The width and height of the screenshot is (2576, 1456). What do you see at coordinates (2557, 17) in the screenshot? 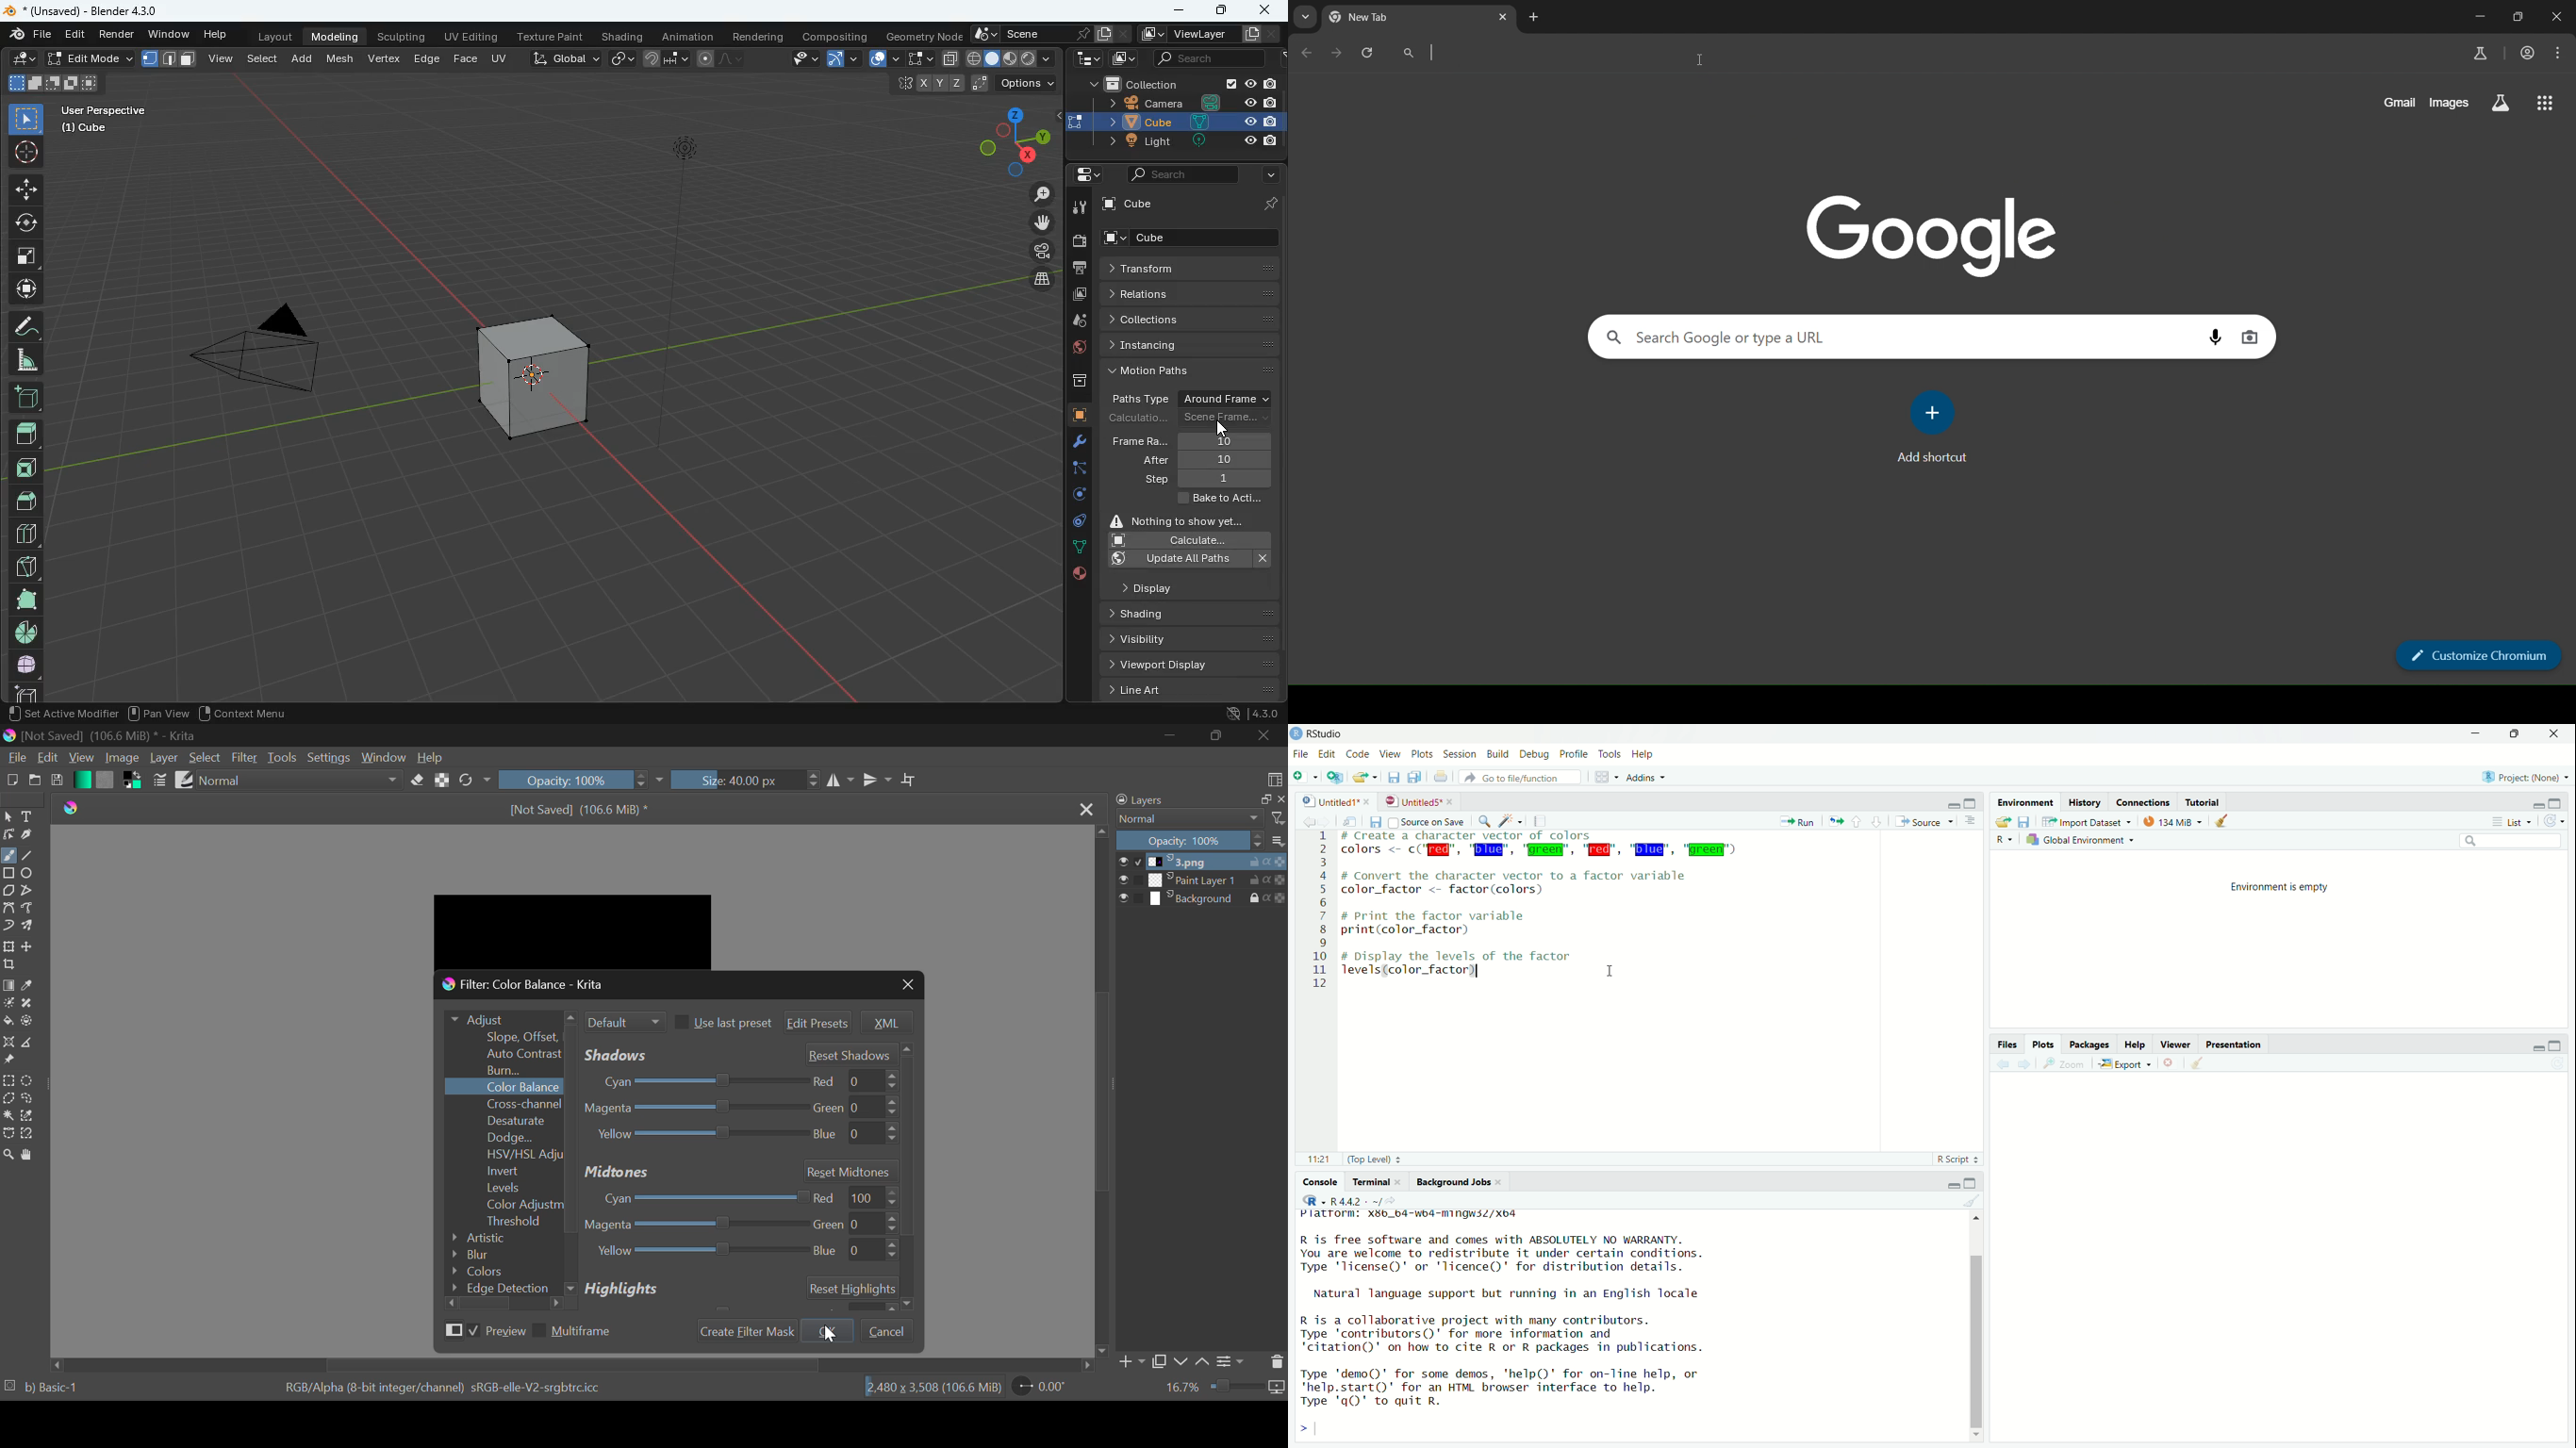
I see `close` at bounding box center [2557, 17].